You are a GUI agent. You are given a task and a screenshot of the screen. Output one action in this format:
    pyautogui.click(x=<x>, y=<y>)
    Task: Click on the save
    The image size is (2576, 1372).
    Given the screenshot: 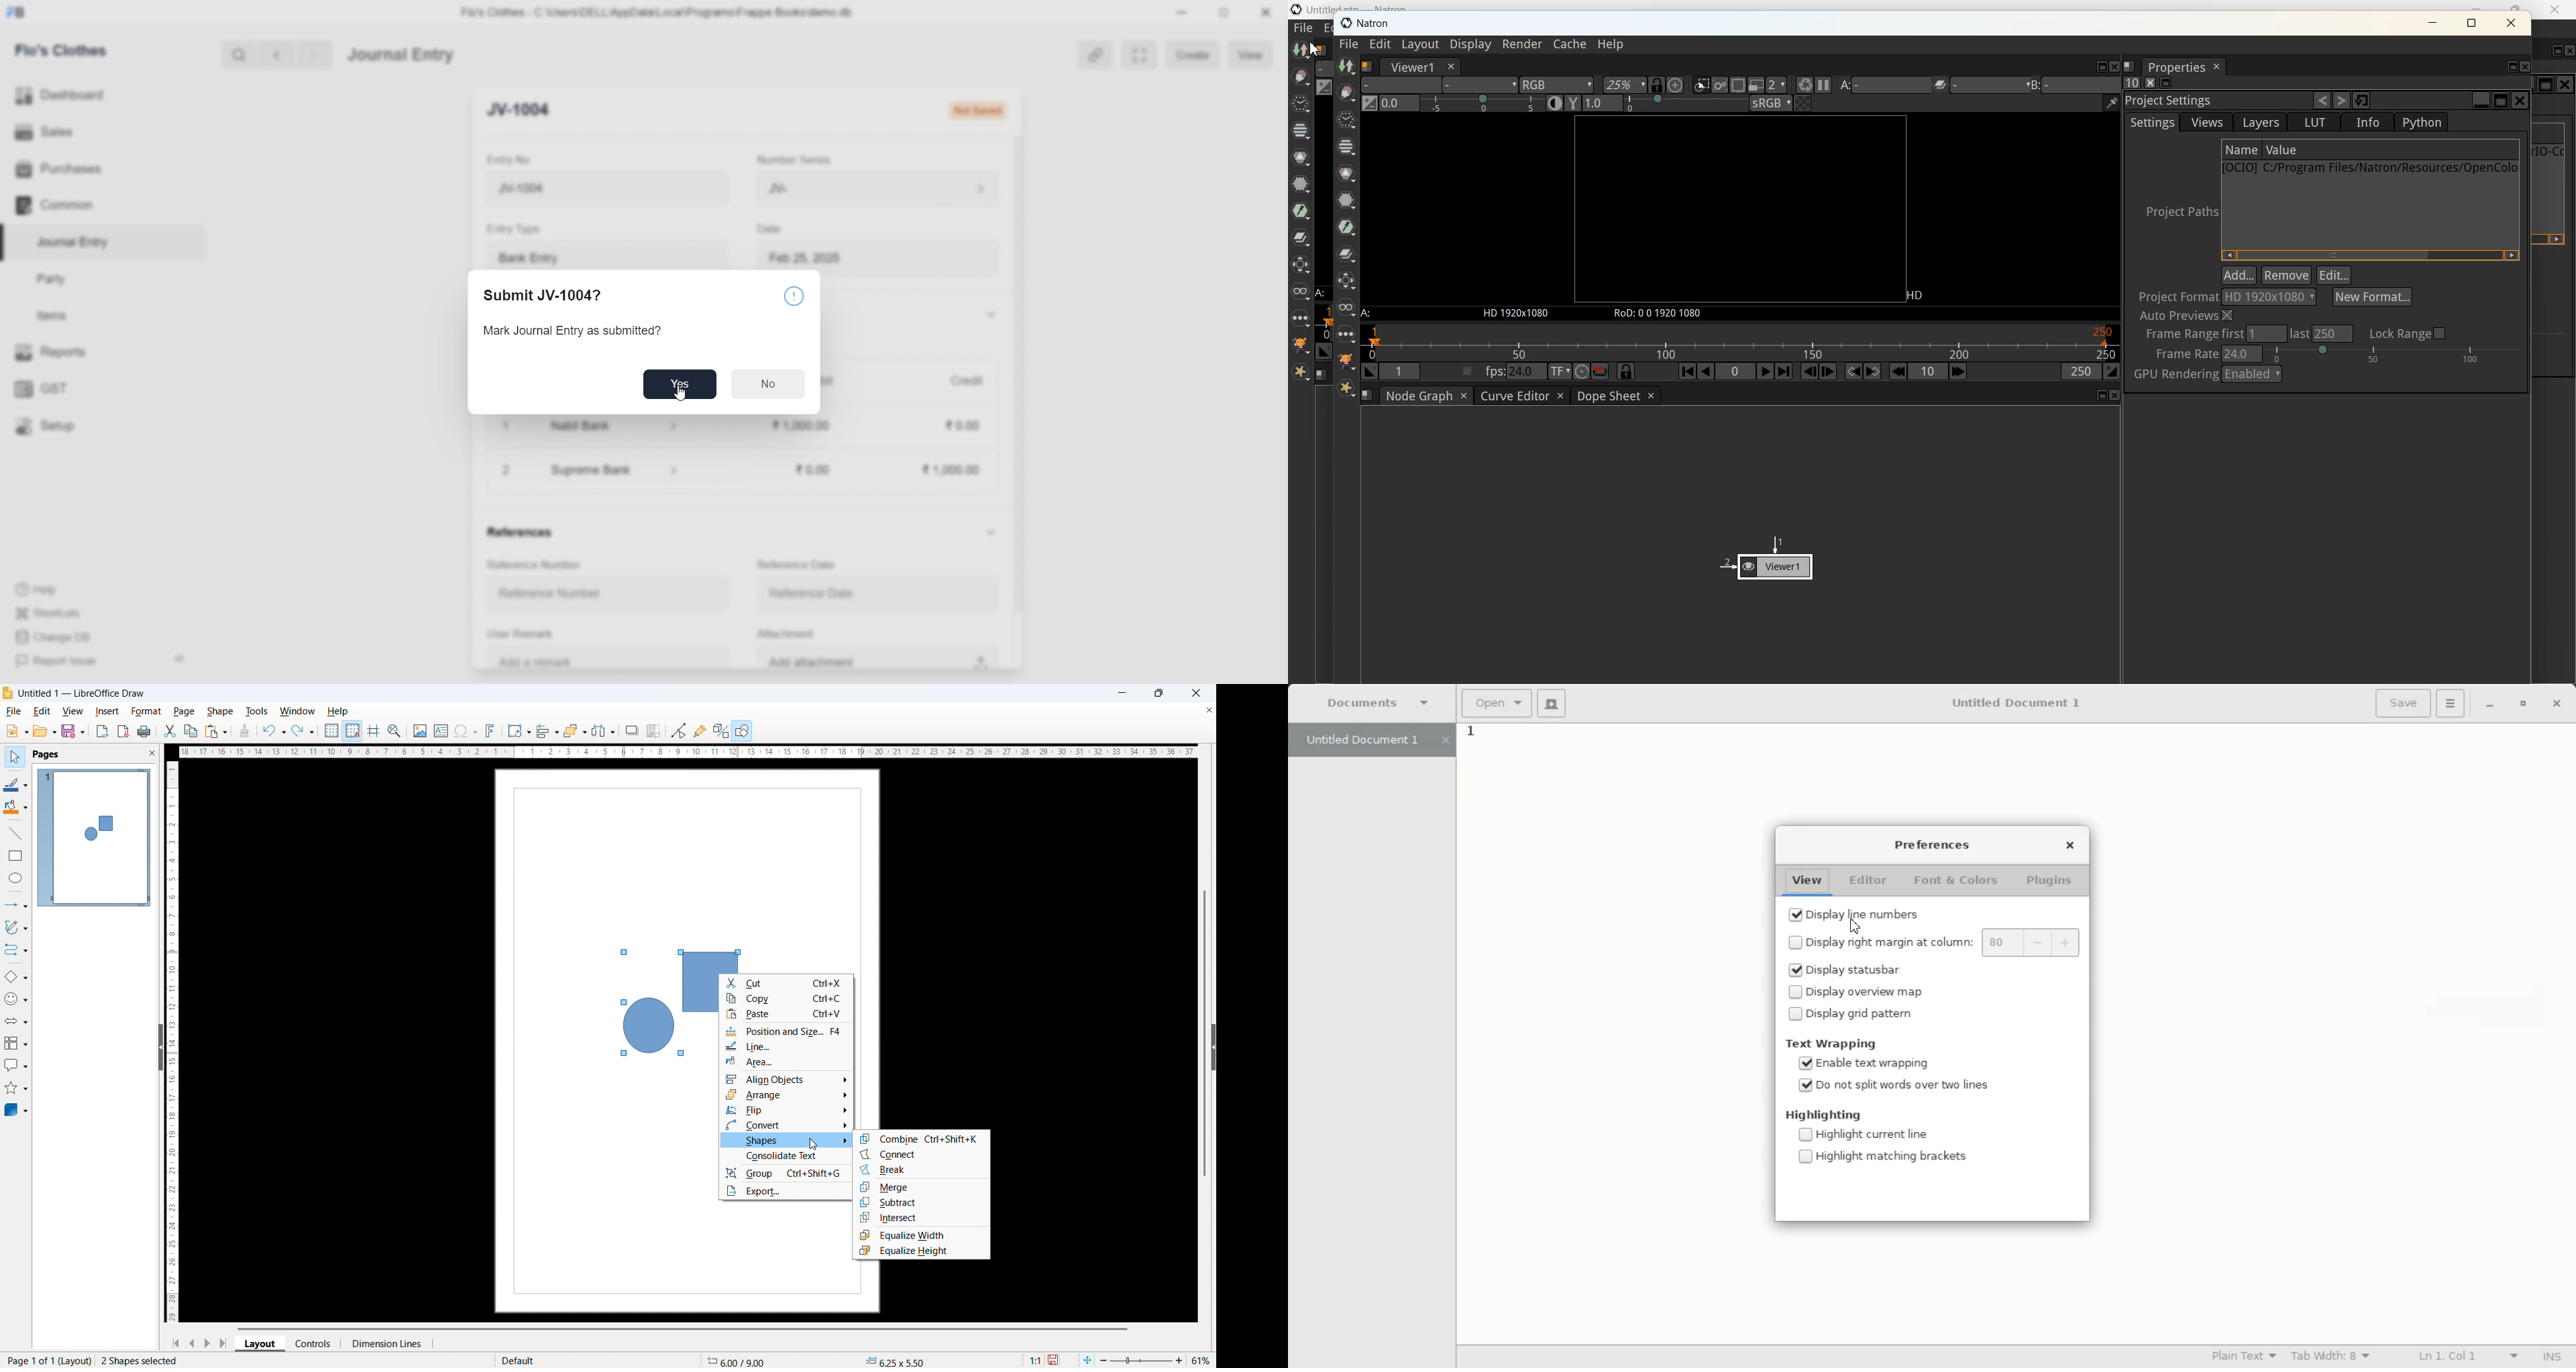 What is the action you would take?
    pyautogui.click(x=1056, y=1360)
    